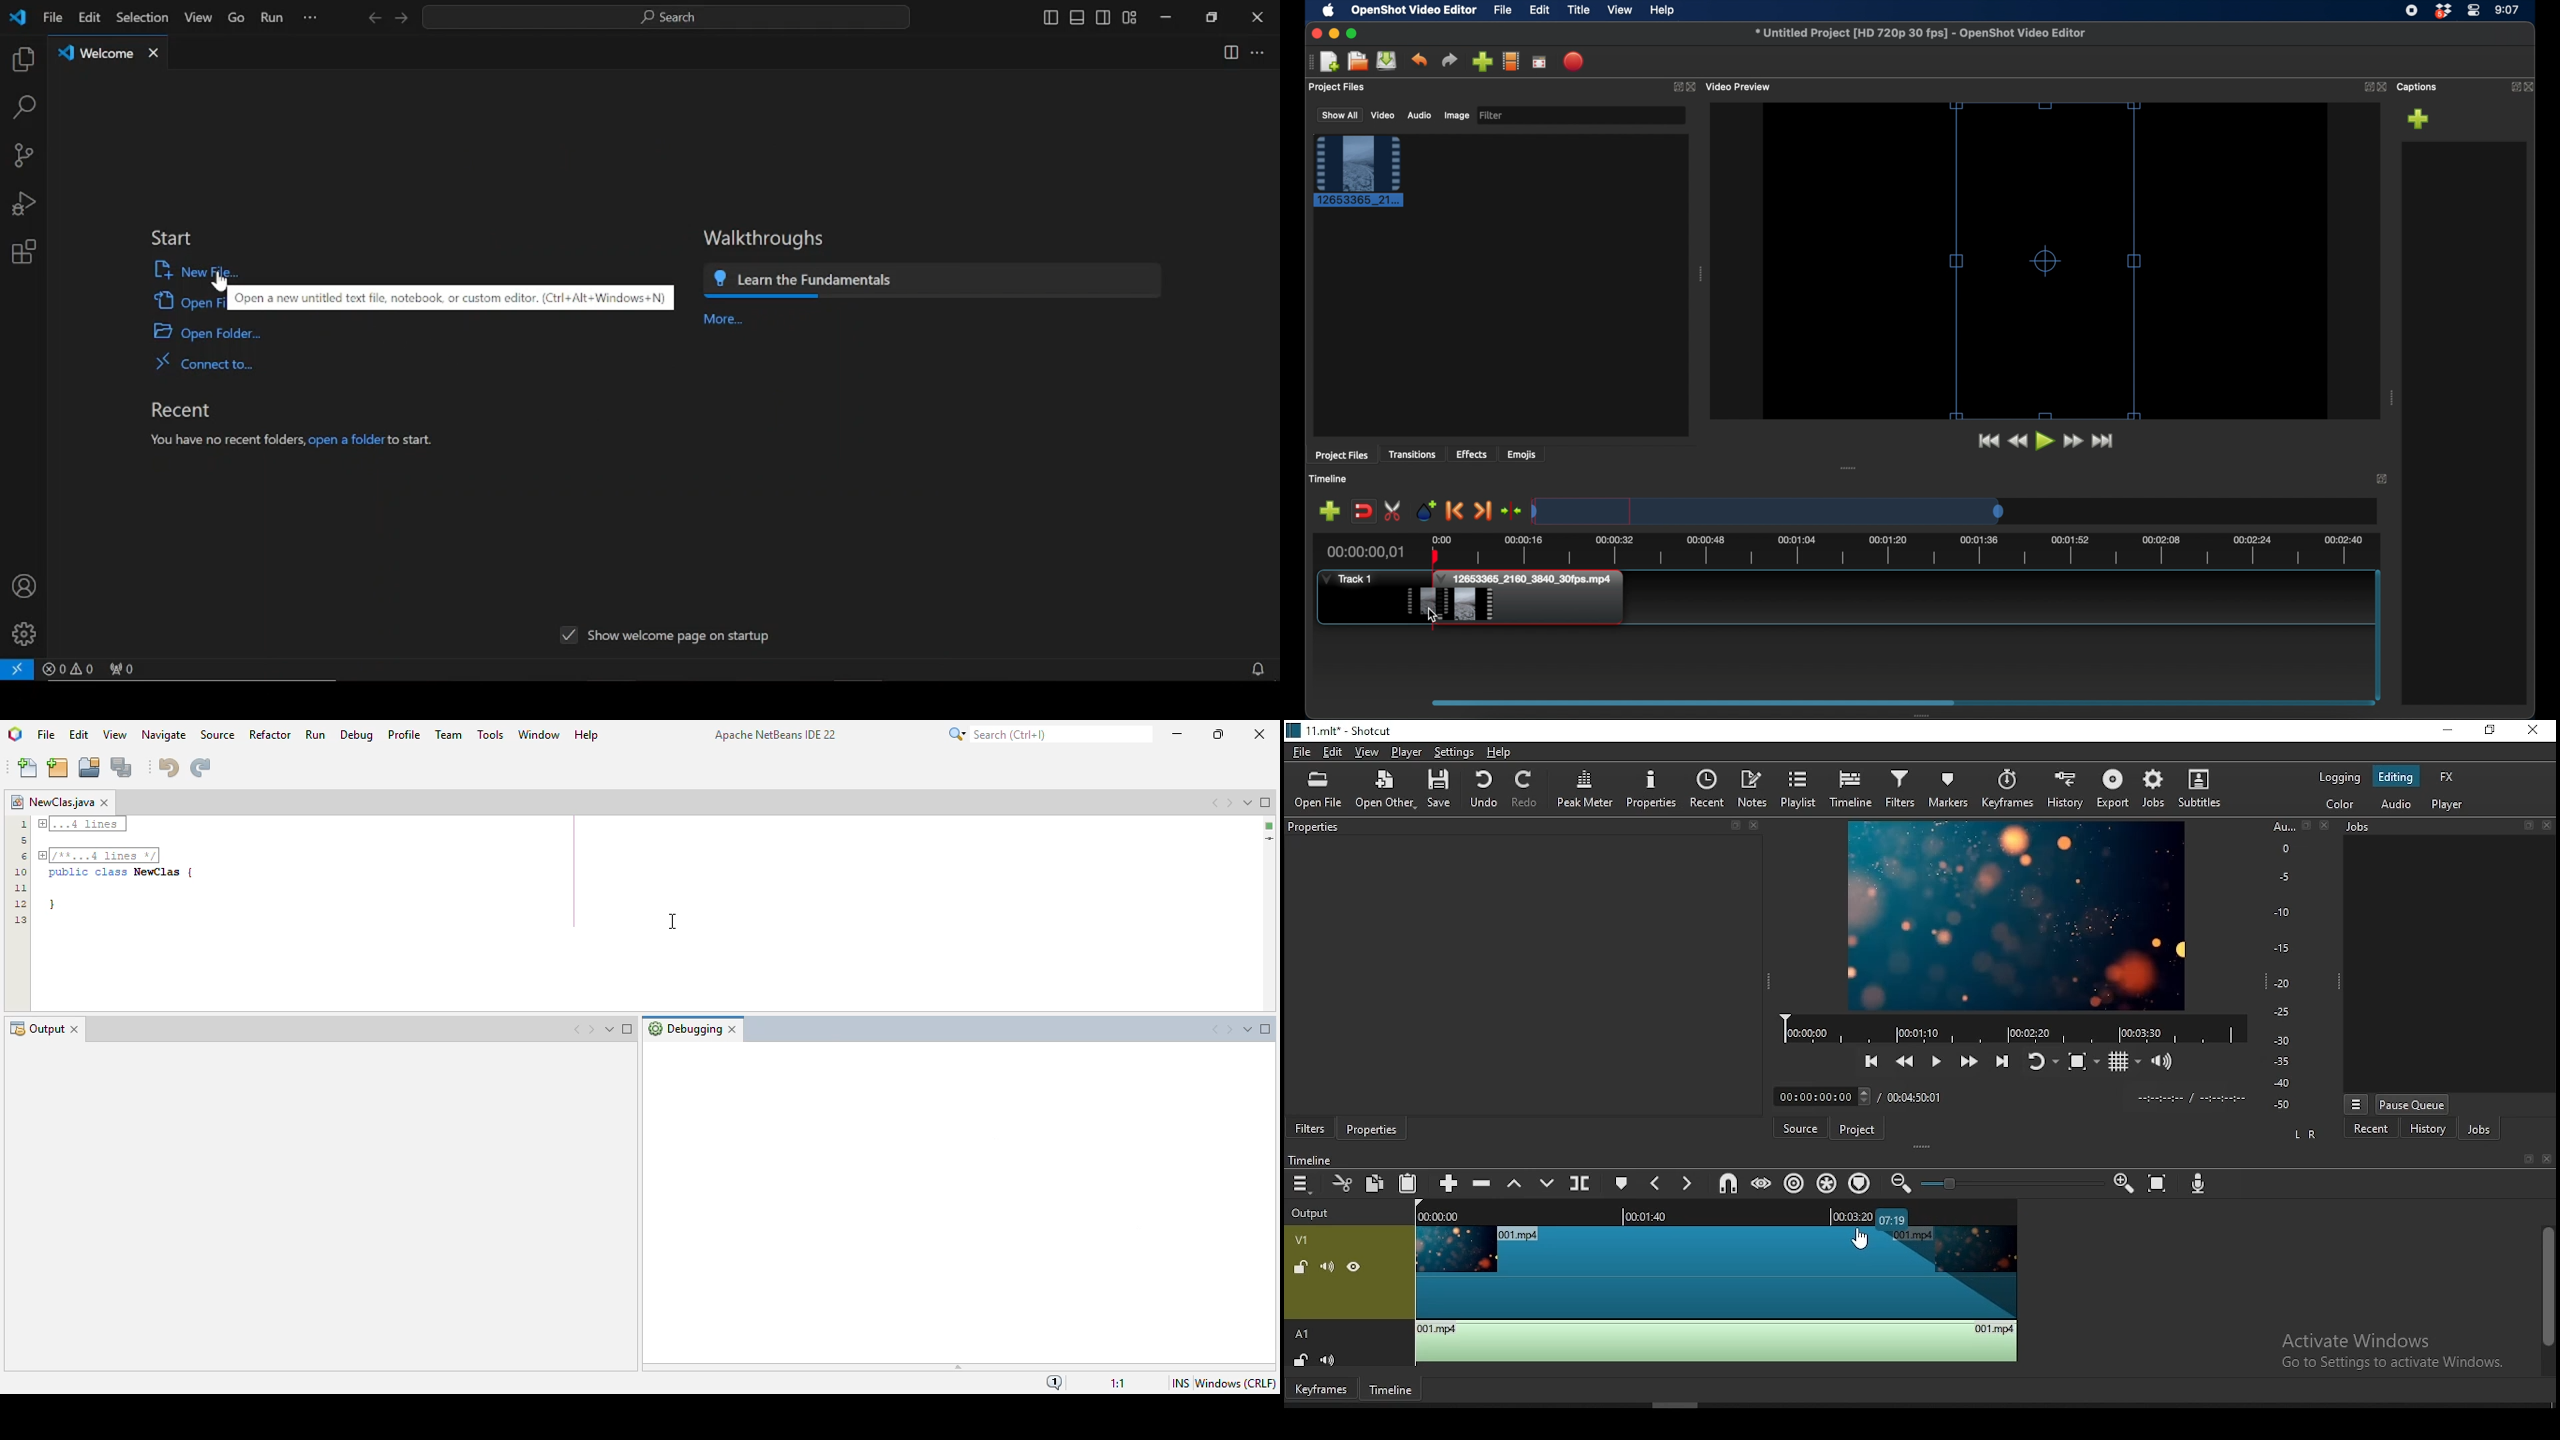 Image resolution: width=2576 pixels, height=1456 pixels. What do you see at coordinates (1709, 790) in the screenshot?
I see `recent` at bounding box center [1709, 790].